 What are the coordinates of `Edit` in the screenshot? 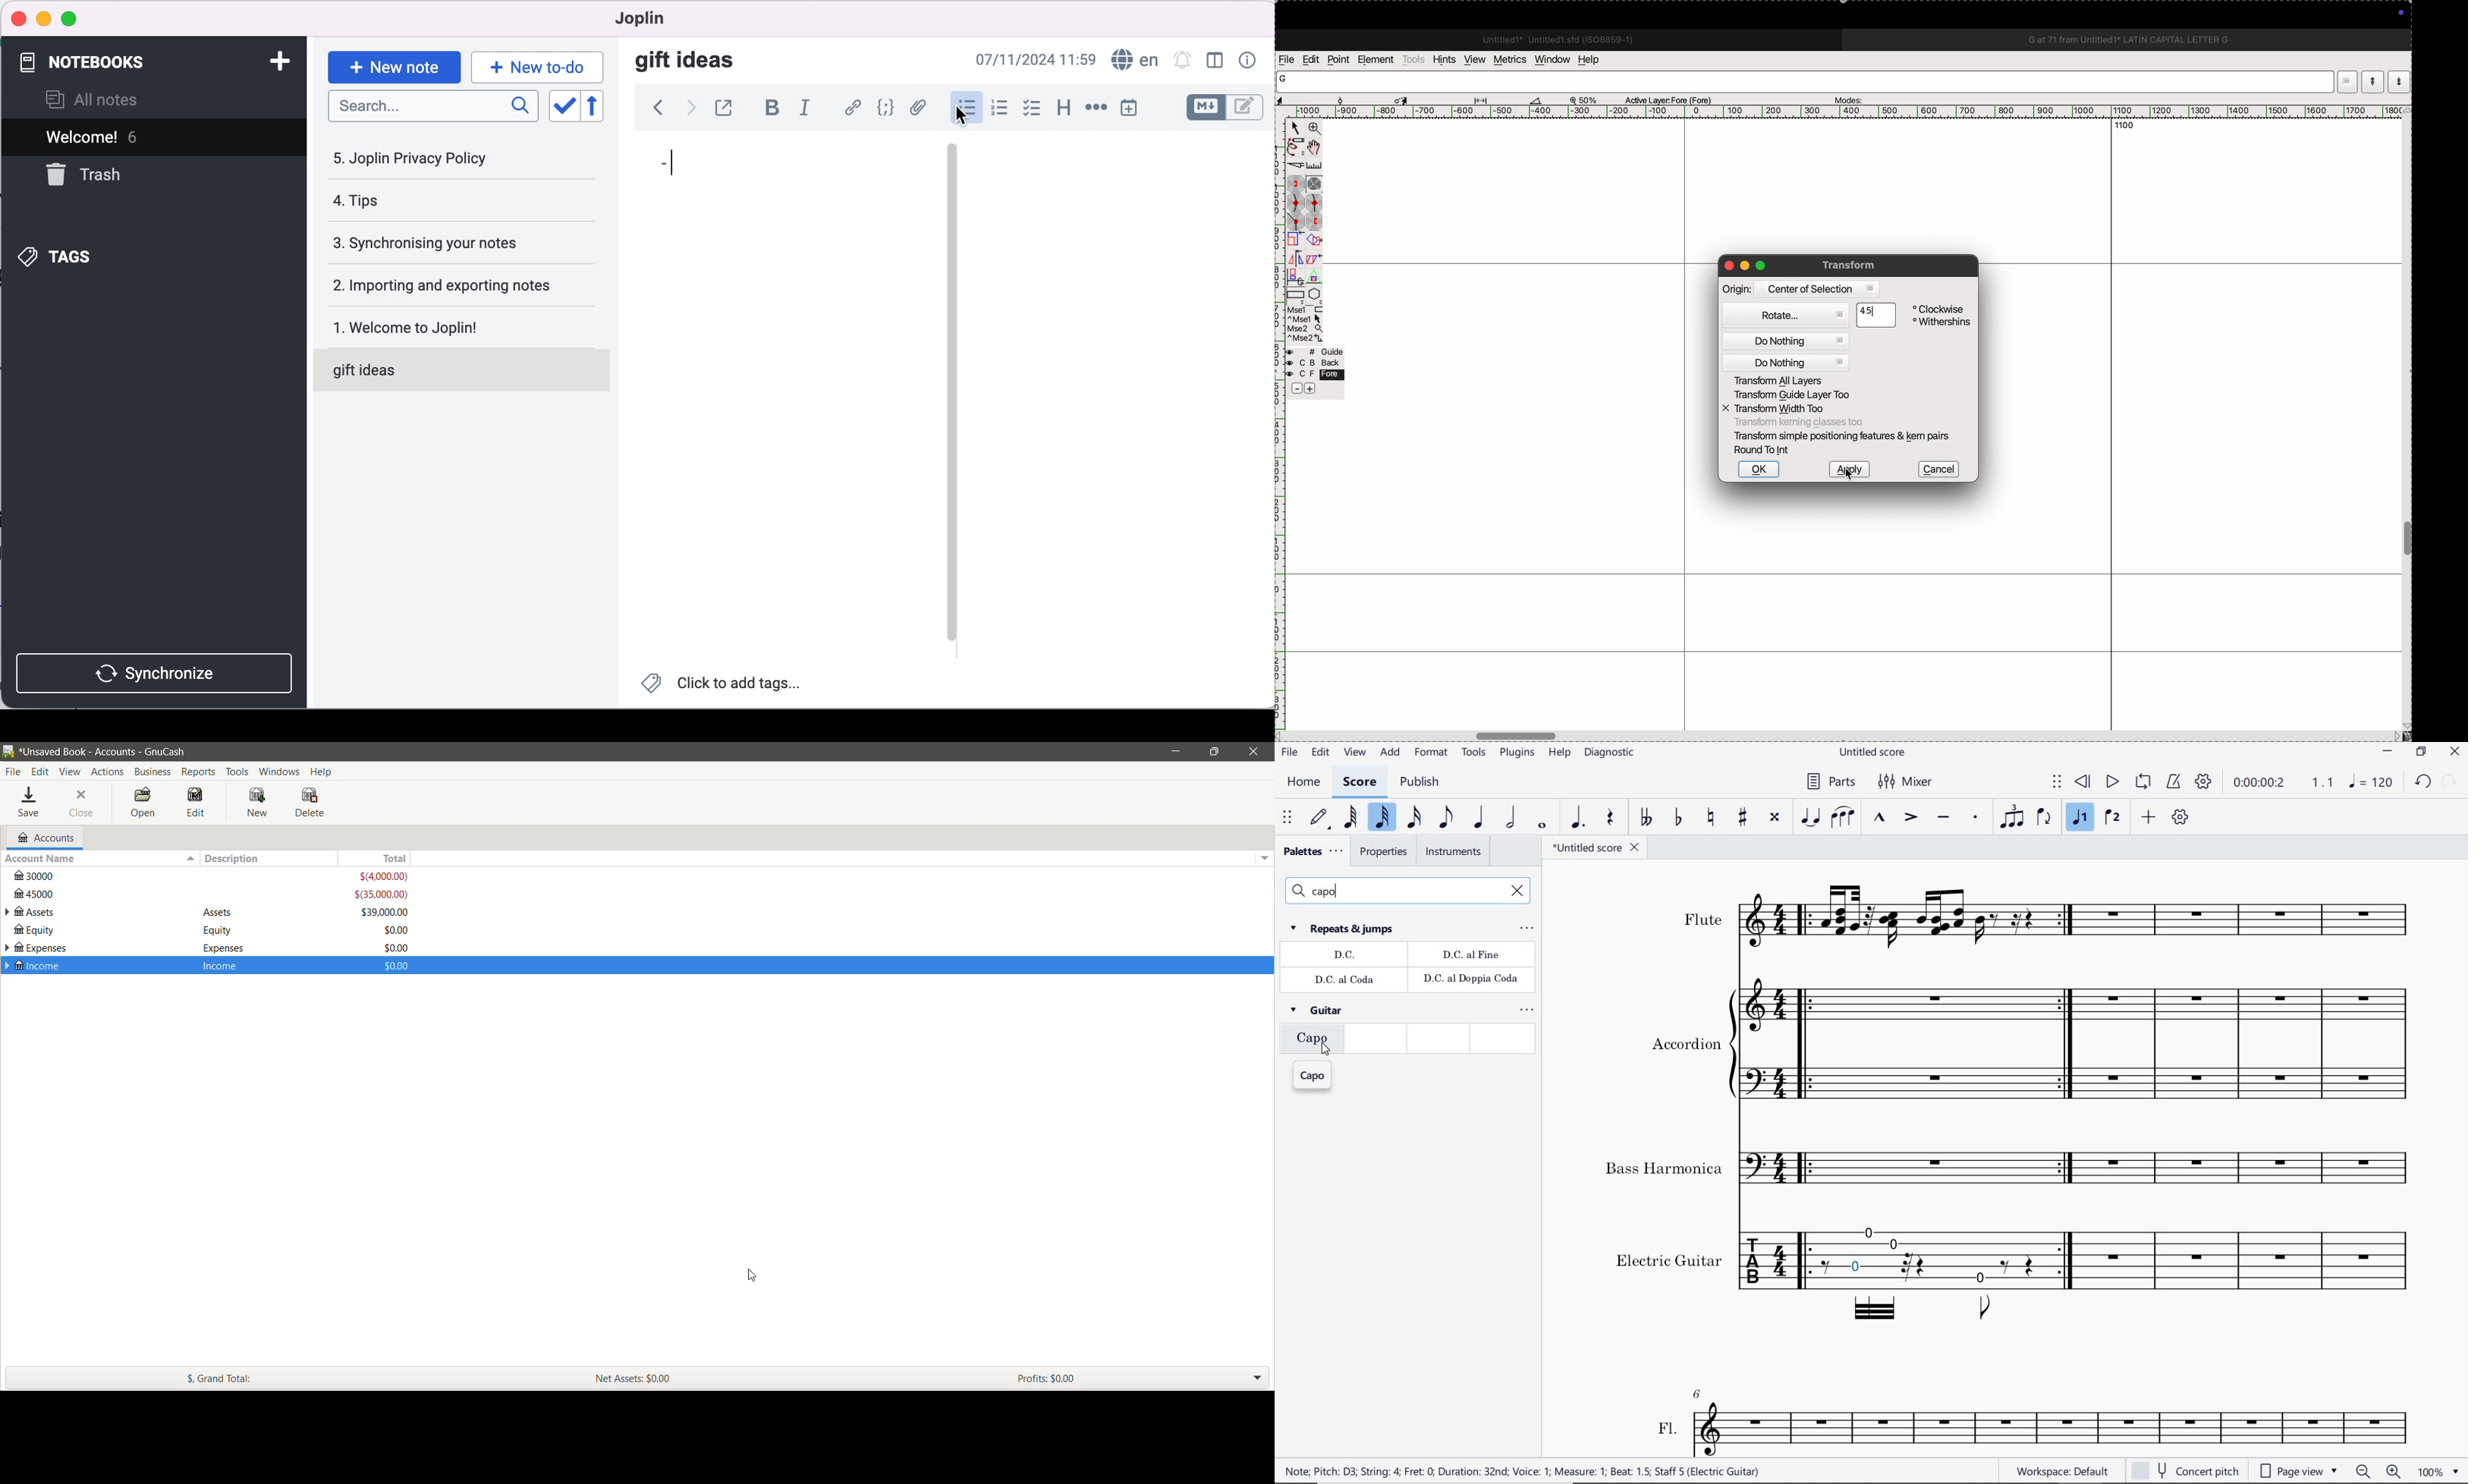 It's located at (196, 803).